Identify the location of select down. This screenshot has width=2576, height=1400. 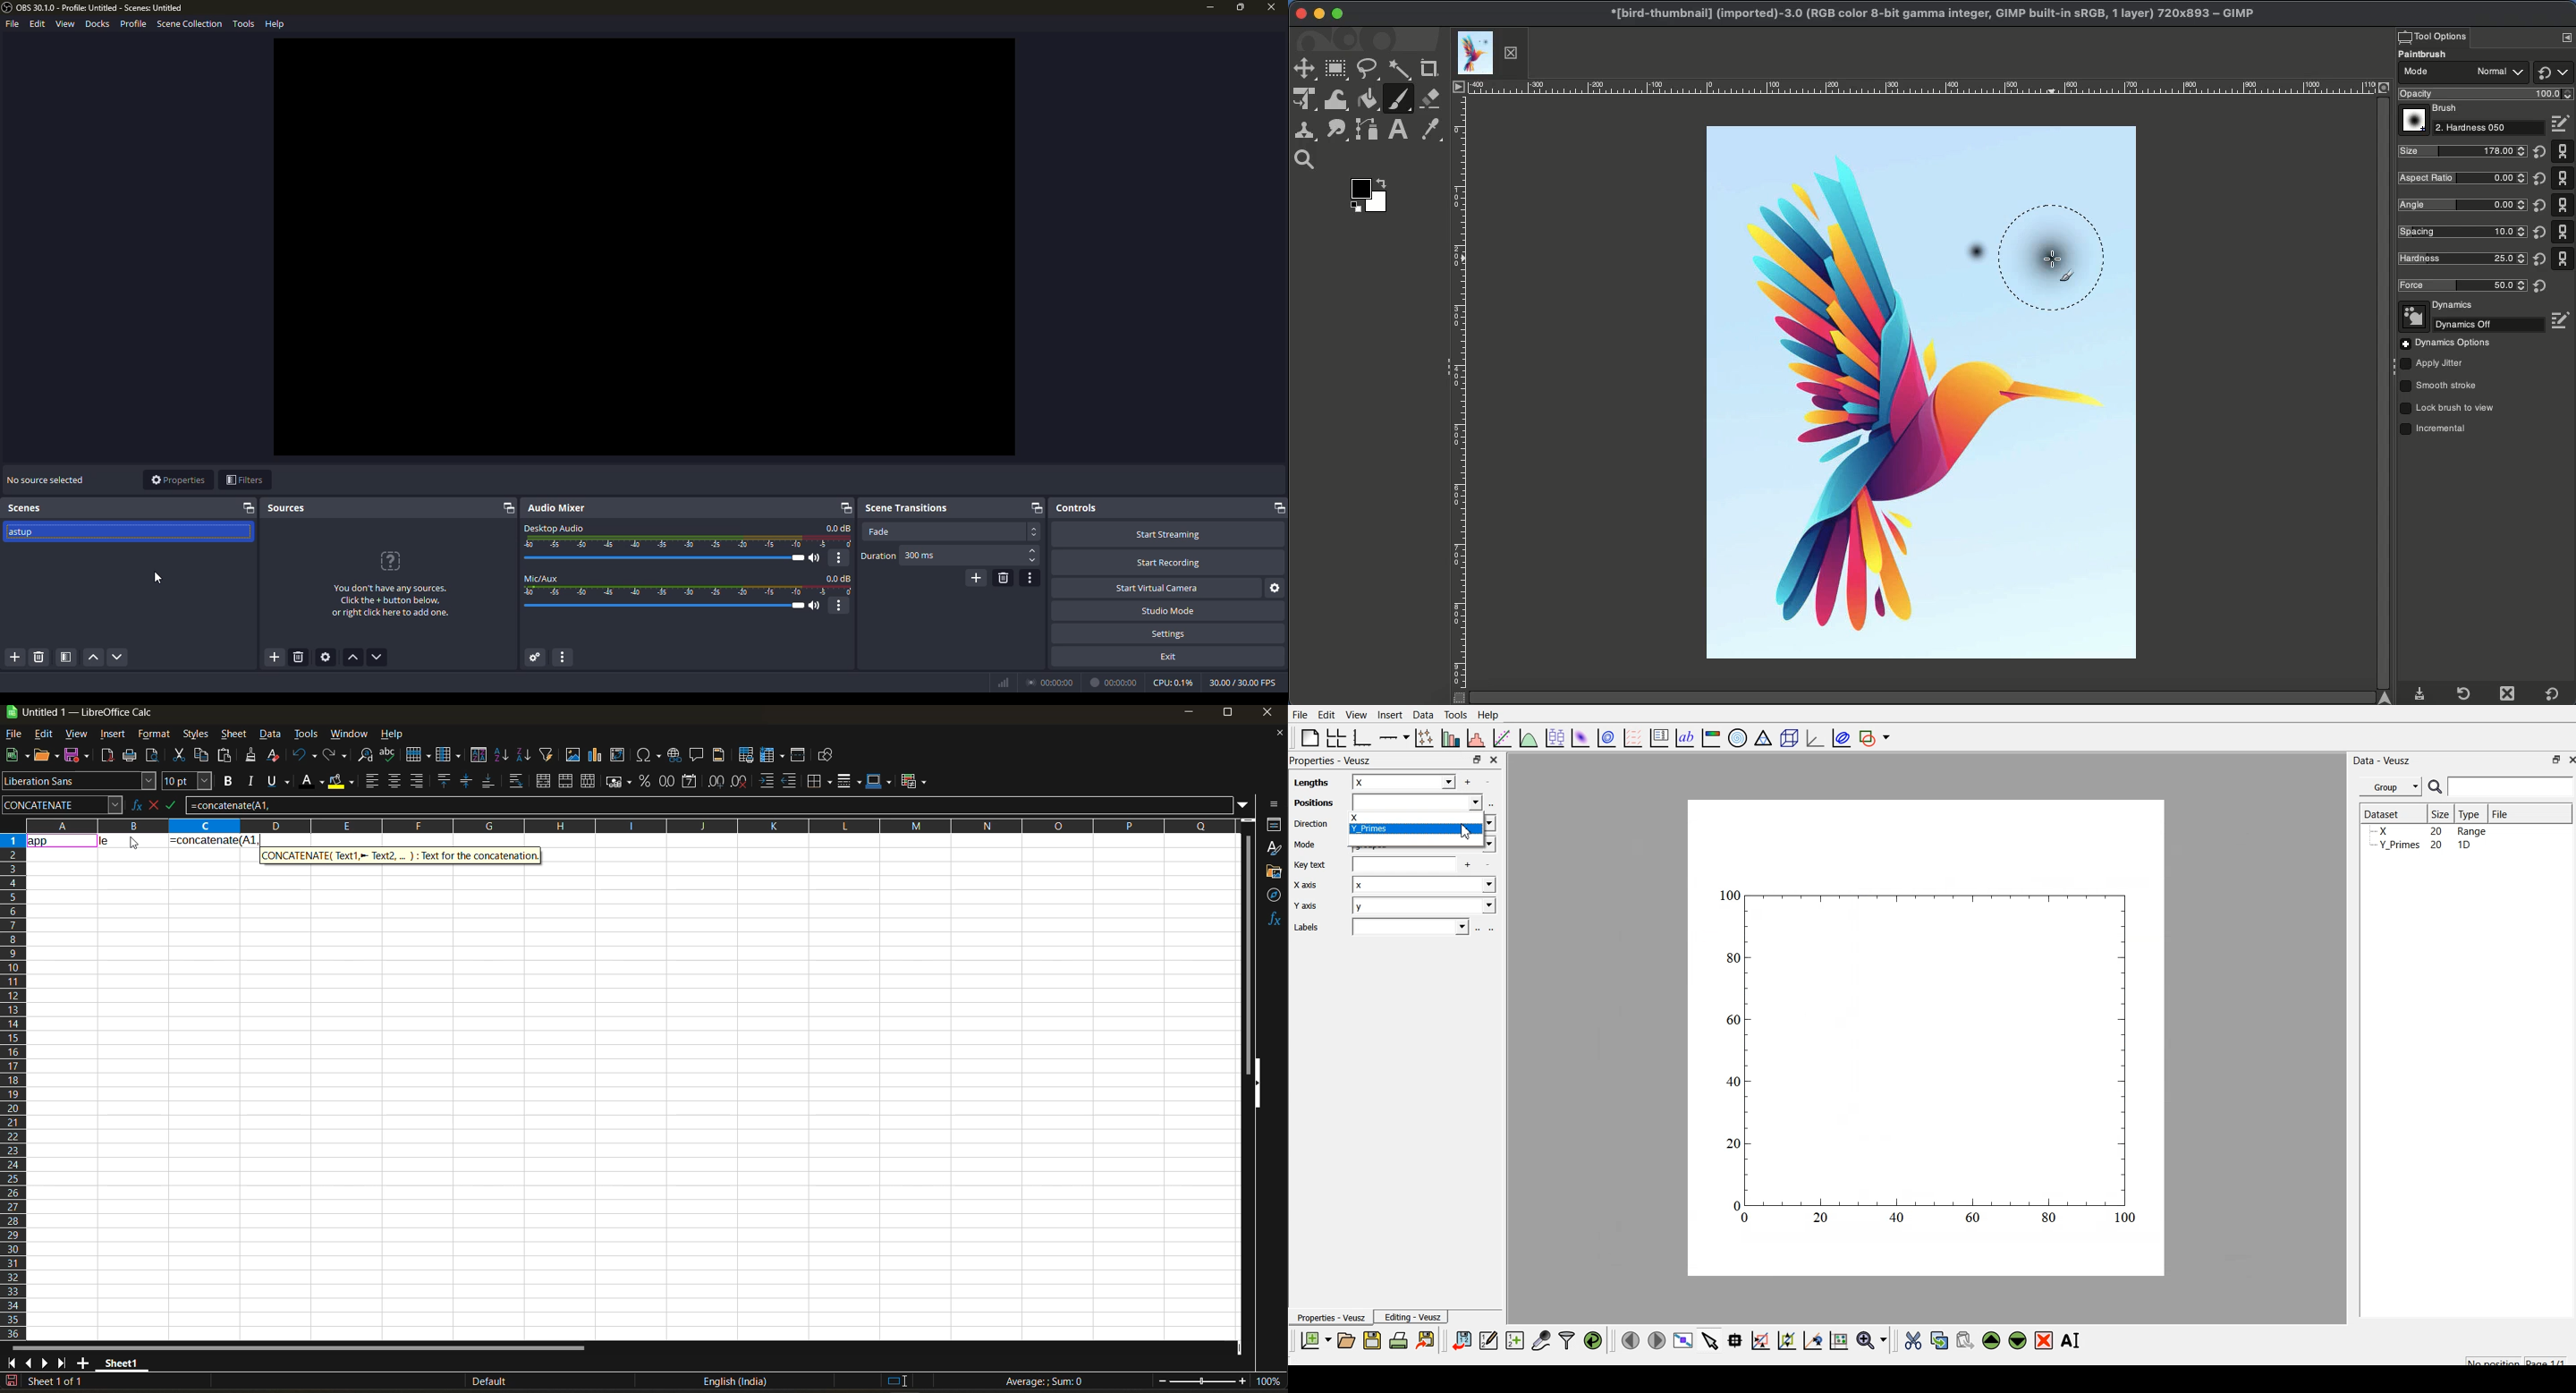
(1032, 562).